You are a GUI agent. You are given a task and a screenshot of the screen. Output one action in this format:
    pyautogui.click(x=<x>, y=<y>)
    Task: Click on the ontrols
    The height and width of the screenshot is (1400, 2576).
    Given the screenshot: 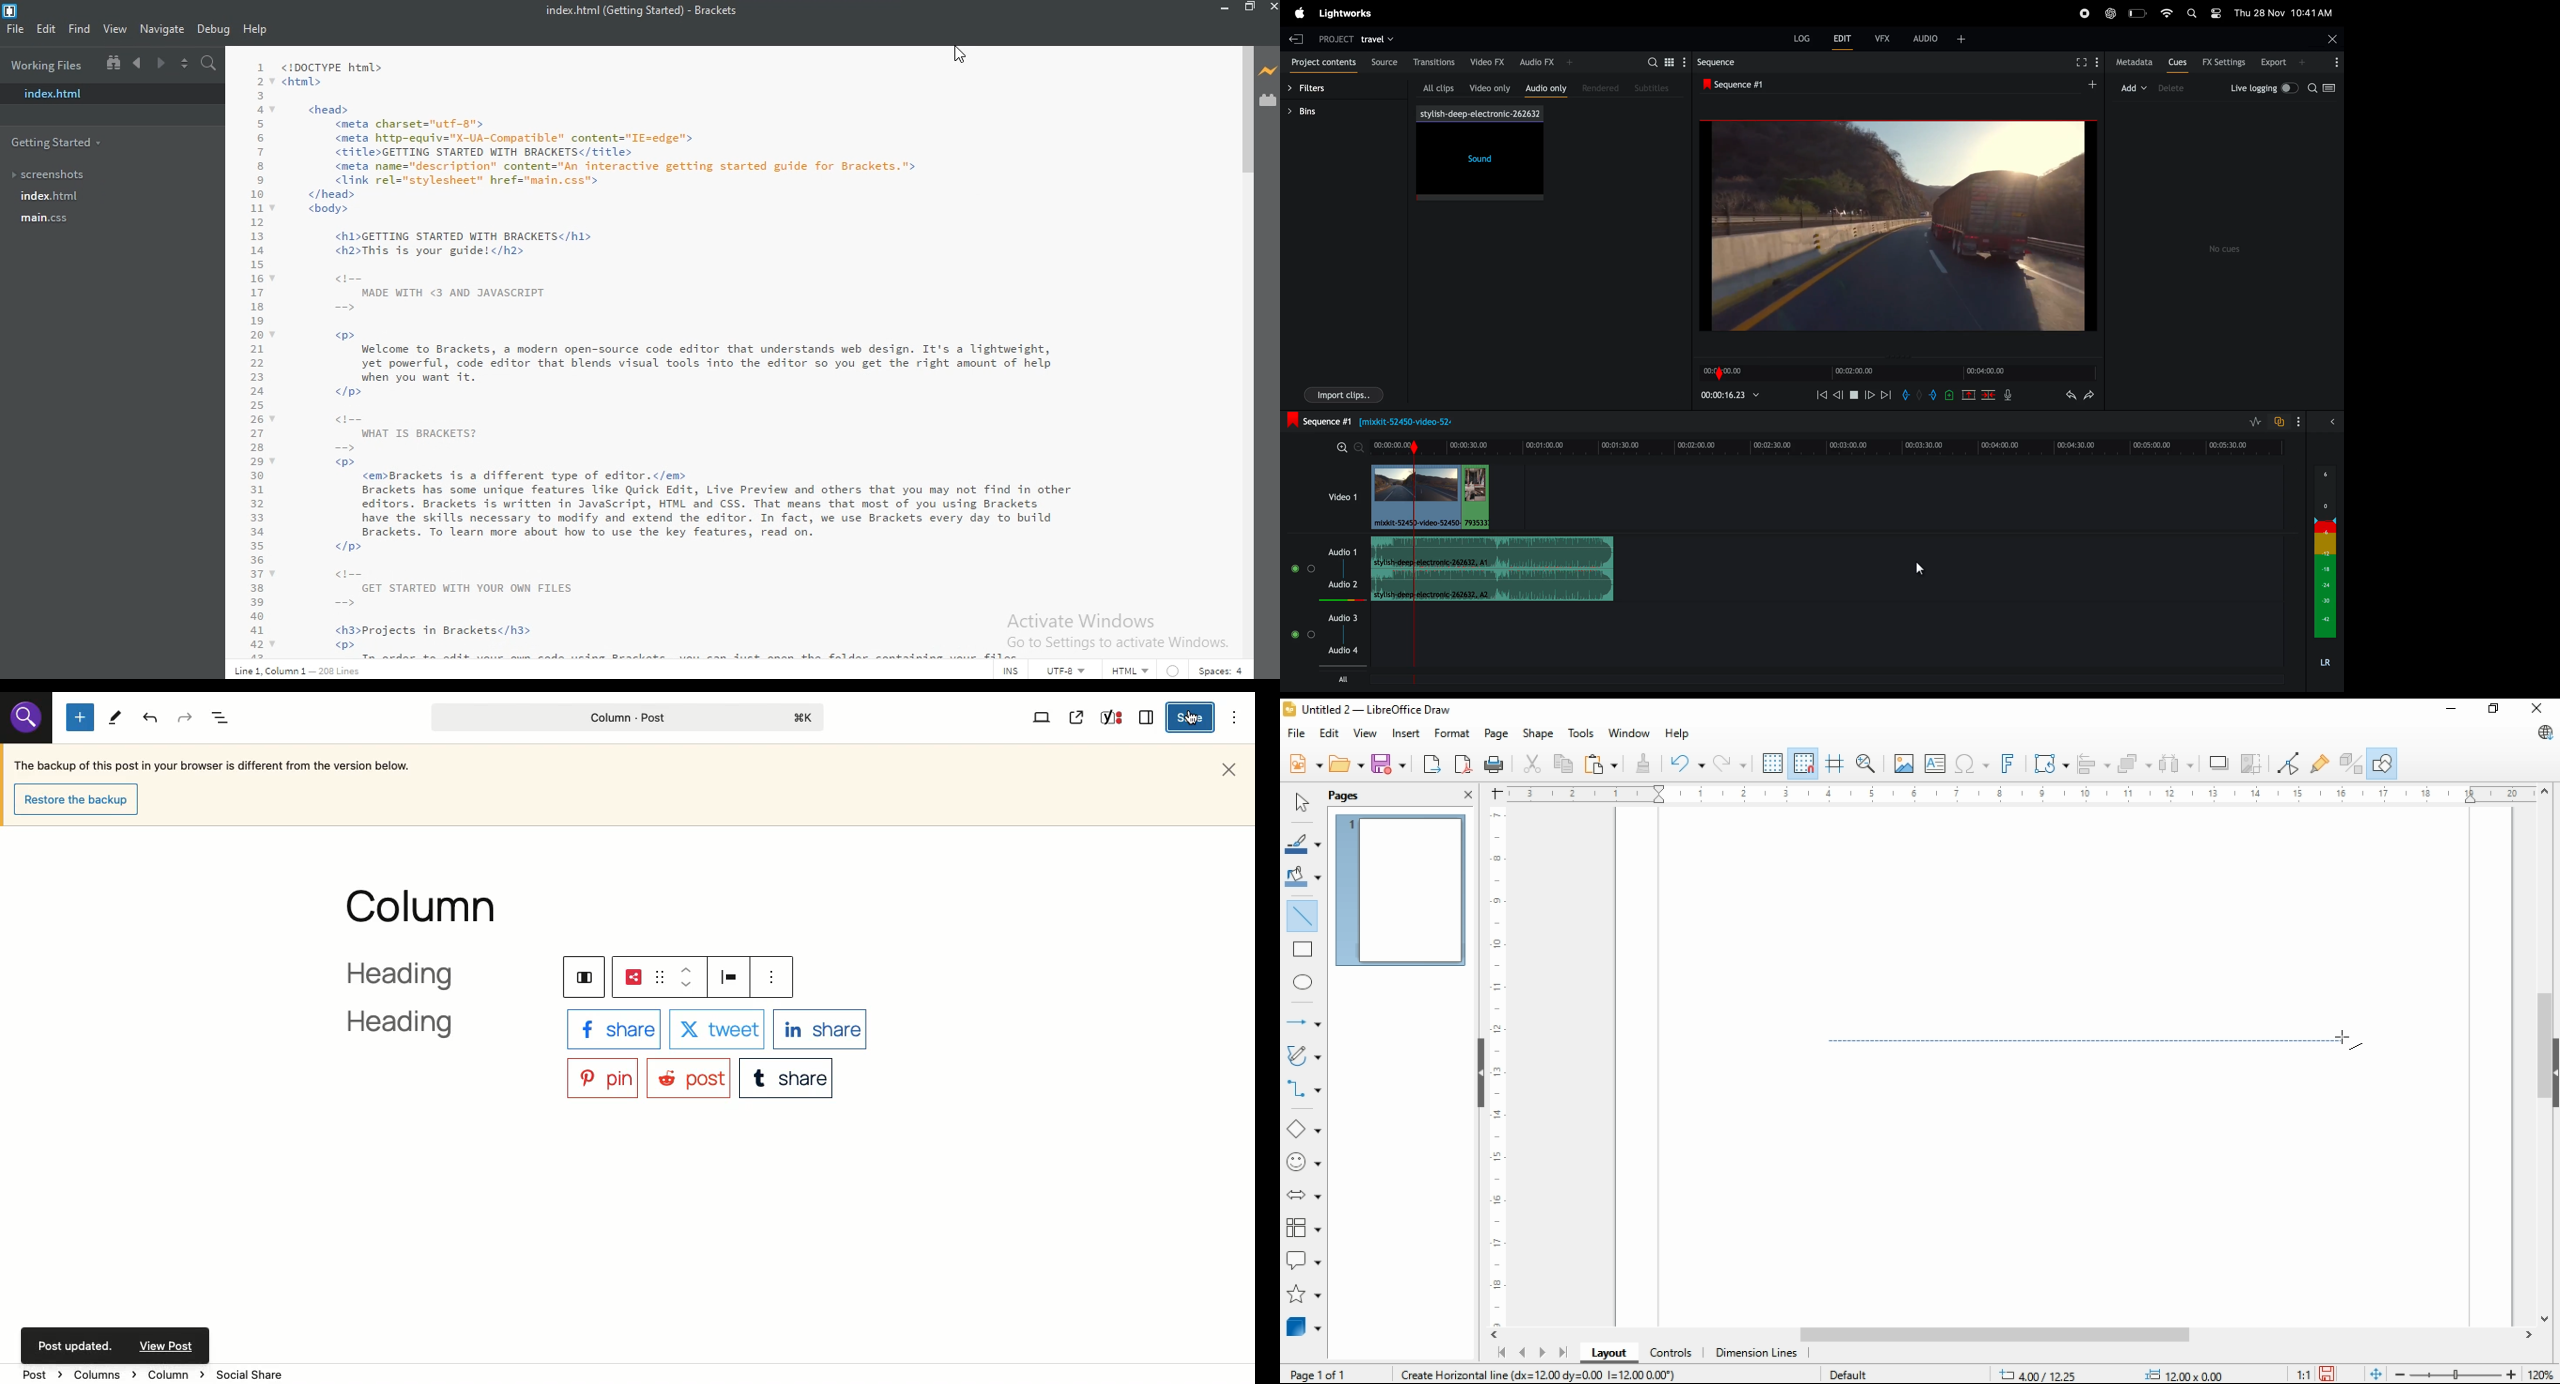 What is the action you would take?
    pyautogui.click(x=1672, y=1353)
    